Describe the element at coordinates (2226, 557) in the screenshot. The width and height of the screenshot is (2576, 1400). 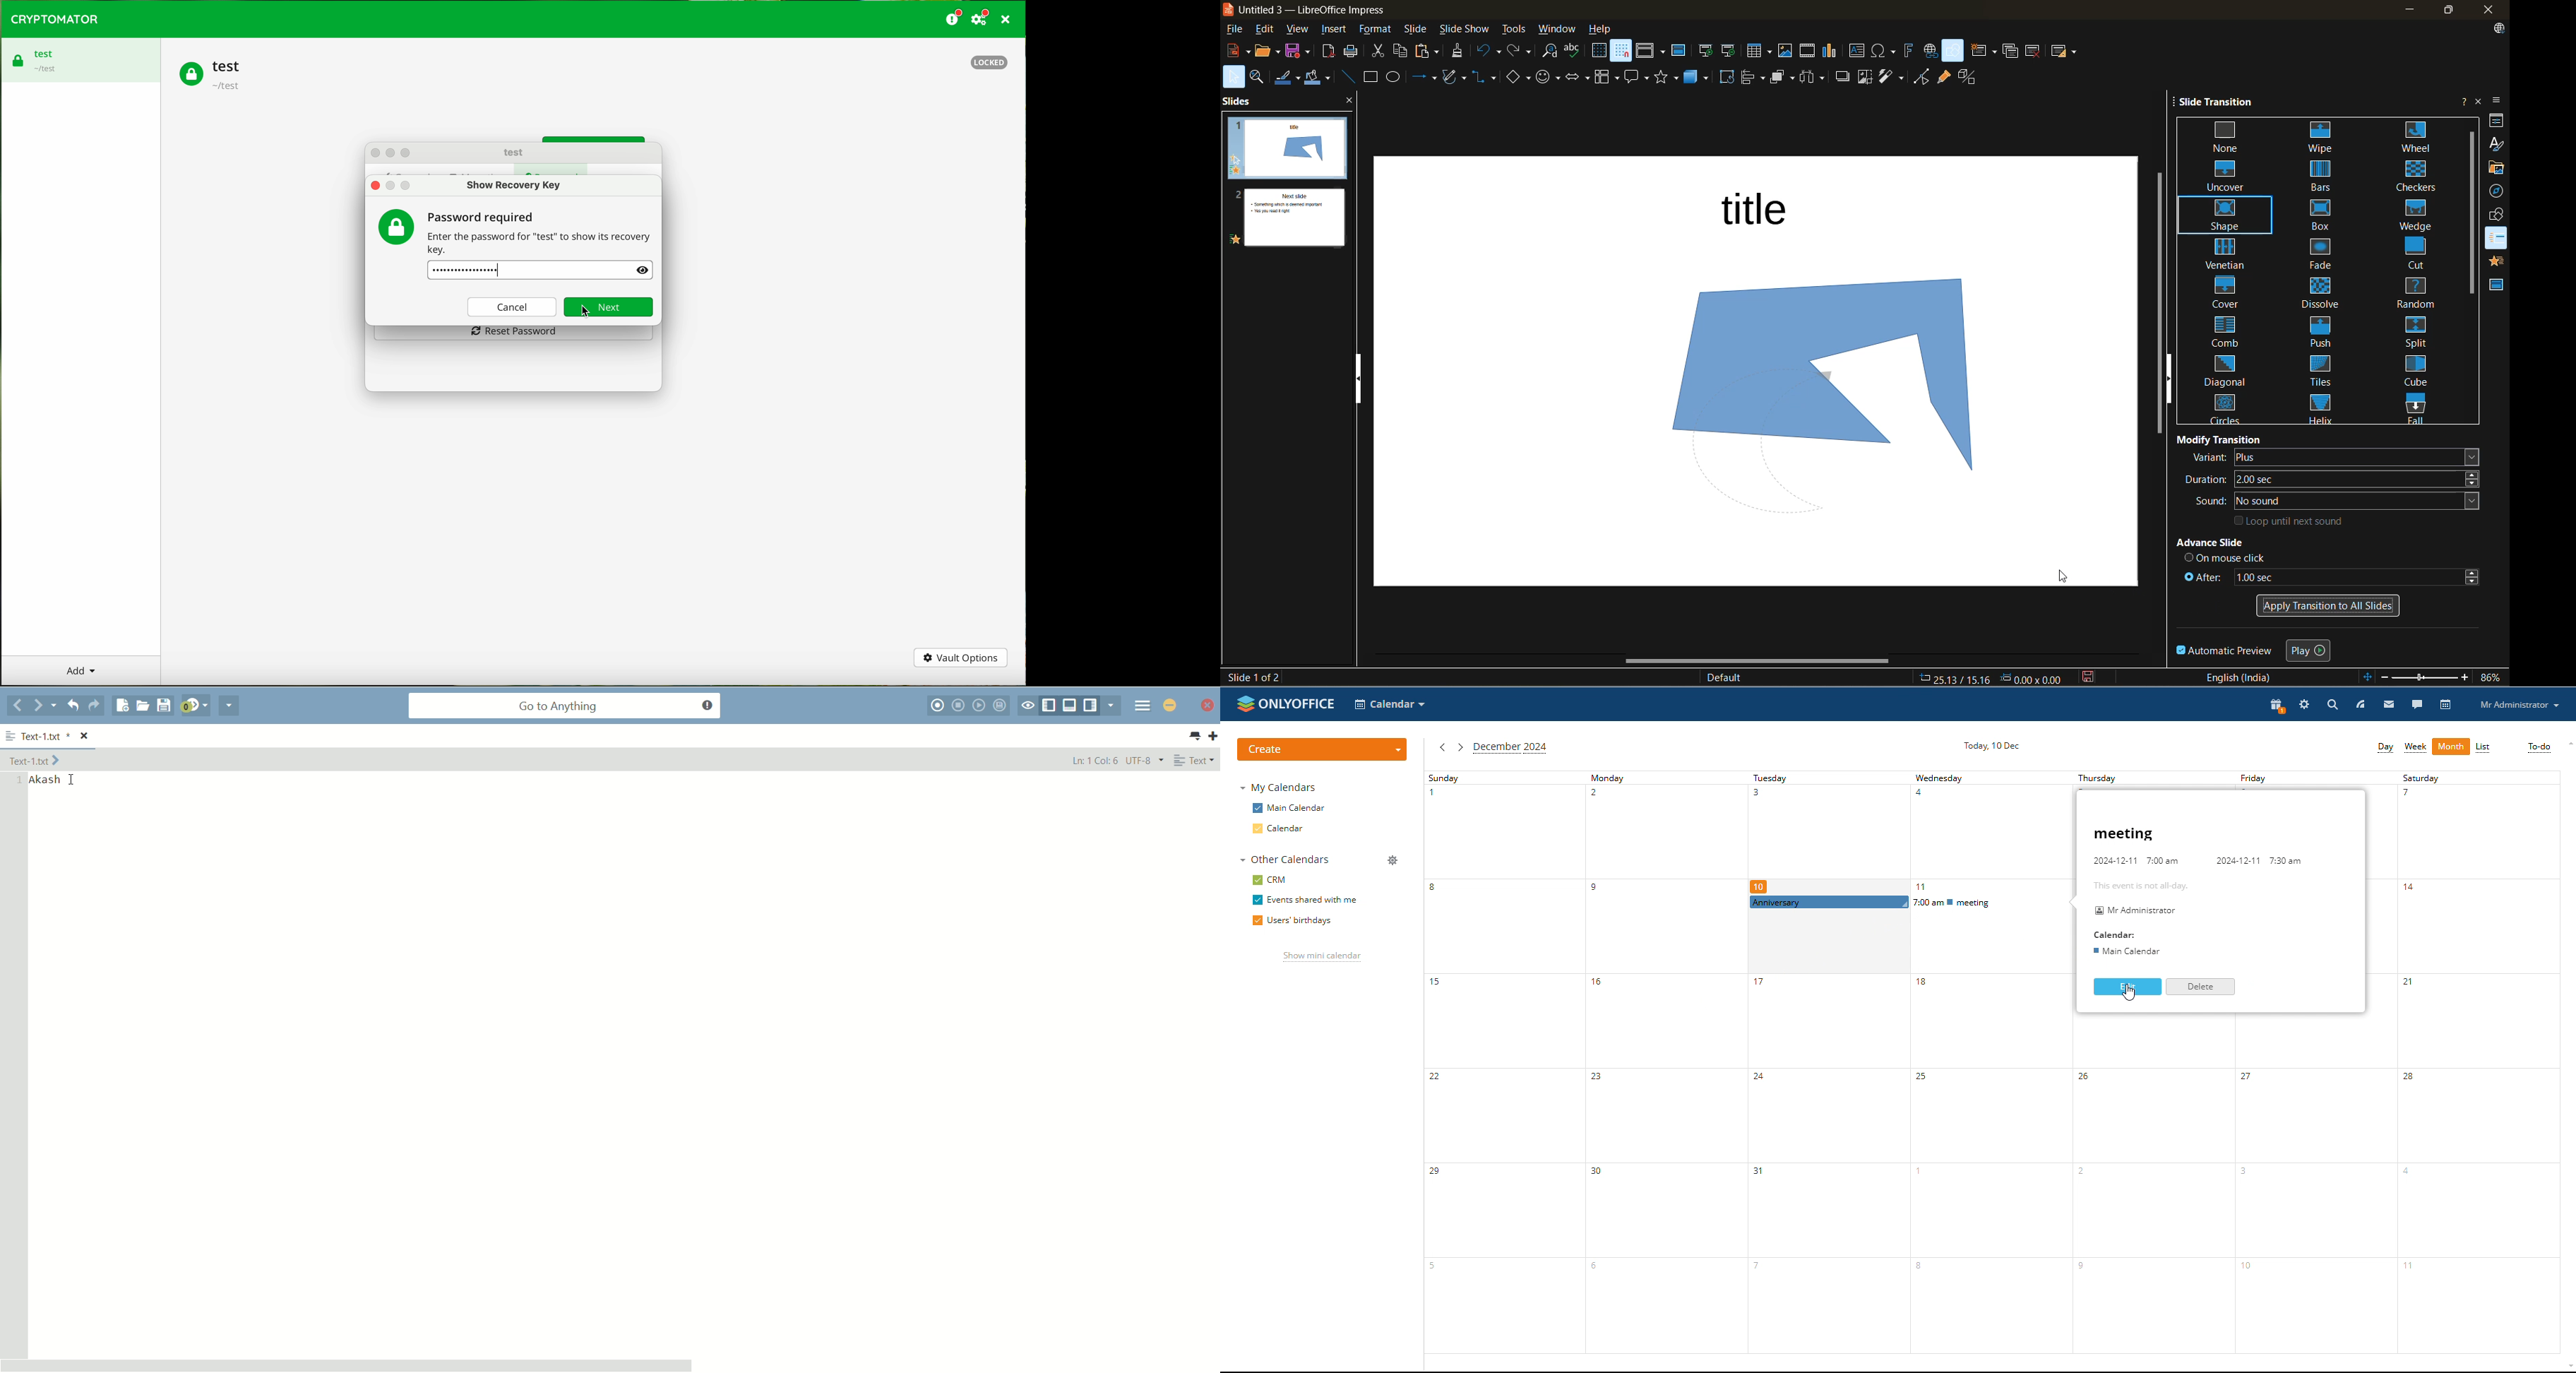
I see `on mouse click` at that location.